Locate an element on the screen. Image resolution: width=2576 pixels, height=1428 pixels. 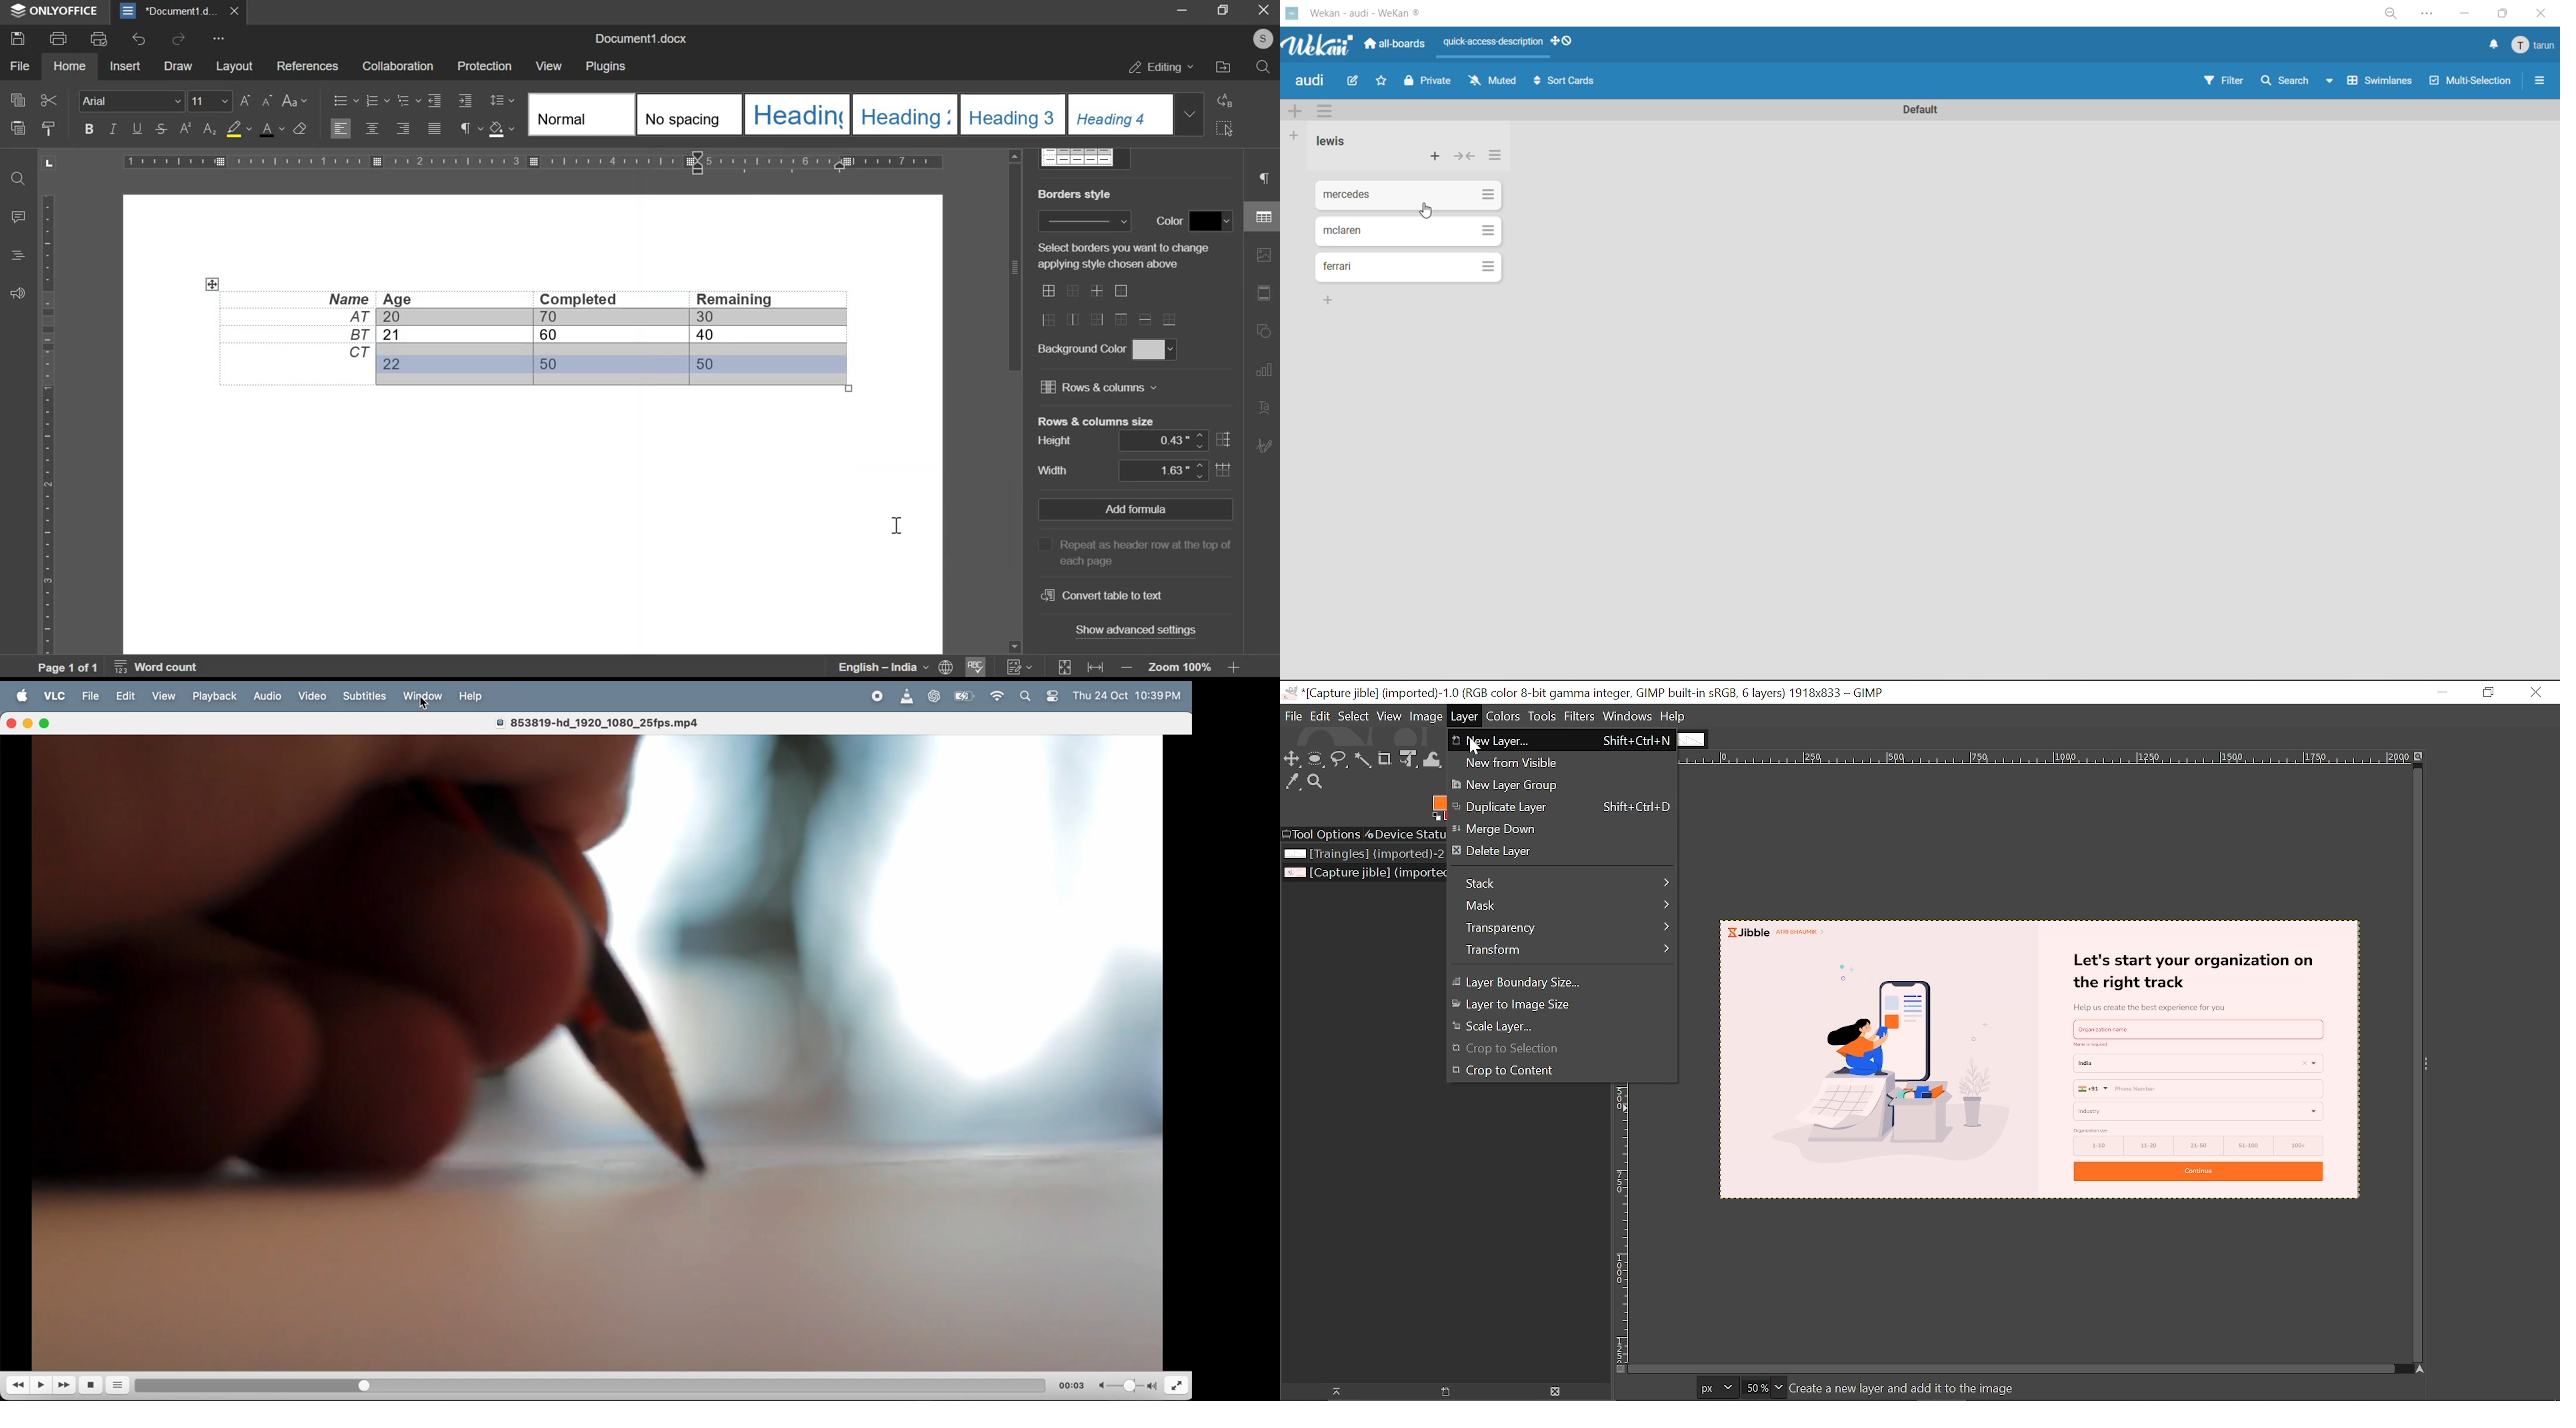
volume  is located at coordinates (1126, 1385).